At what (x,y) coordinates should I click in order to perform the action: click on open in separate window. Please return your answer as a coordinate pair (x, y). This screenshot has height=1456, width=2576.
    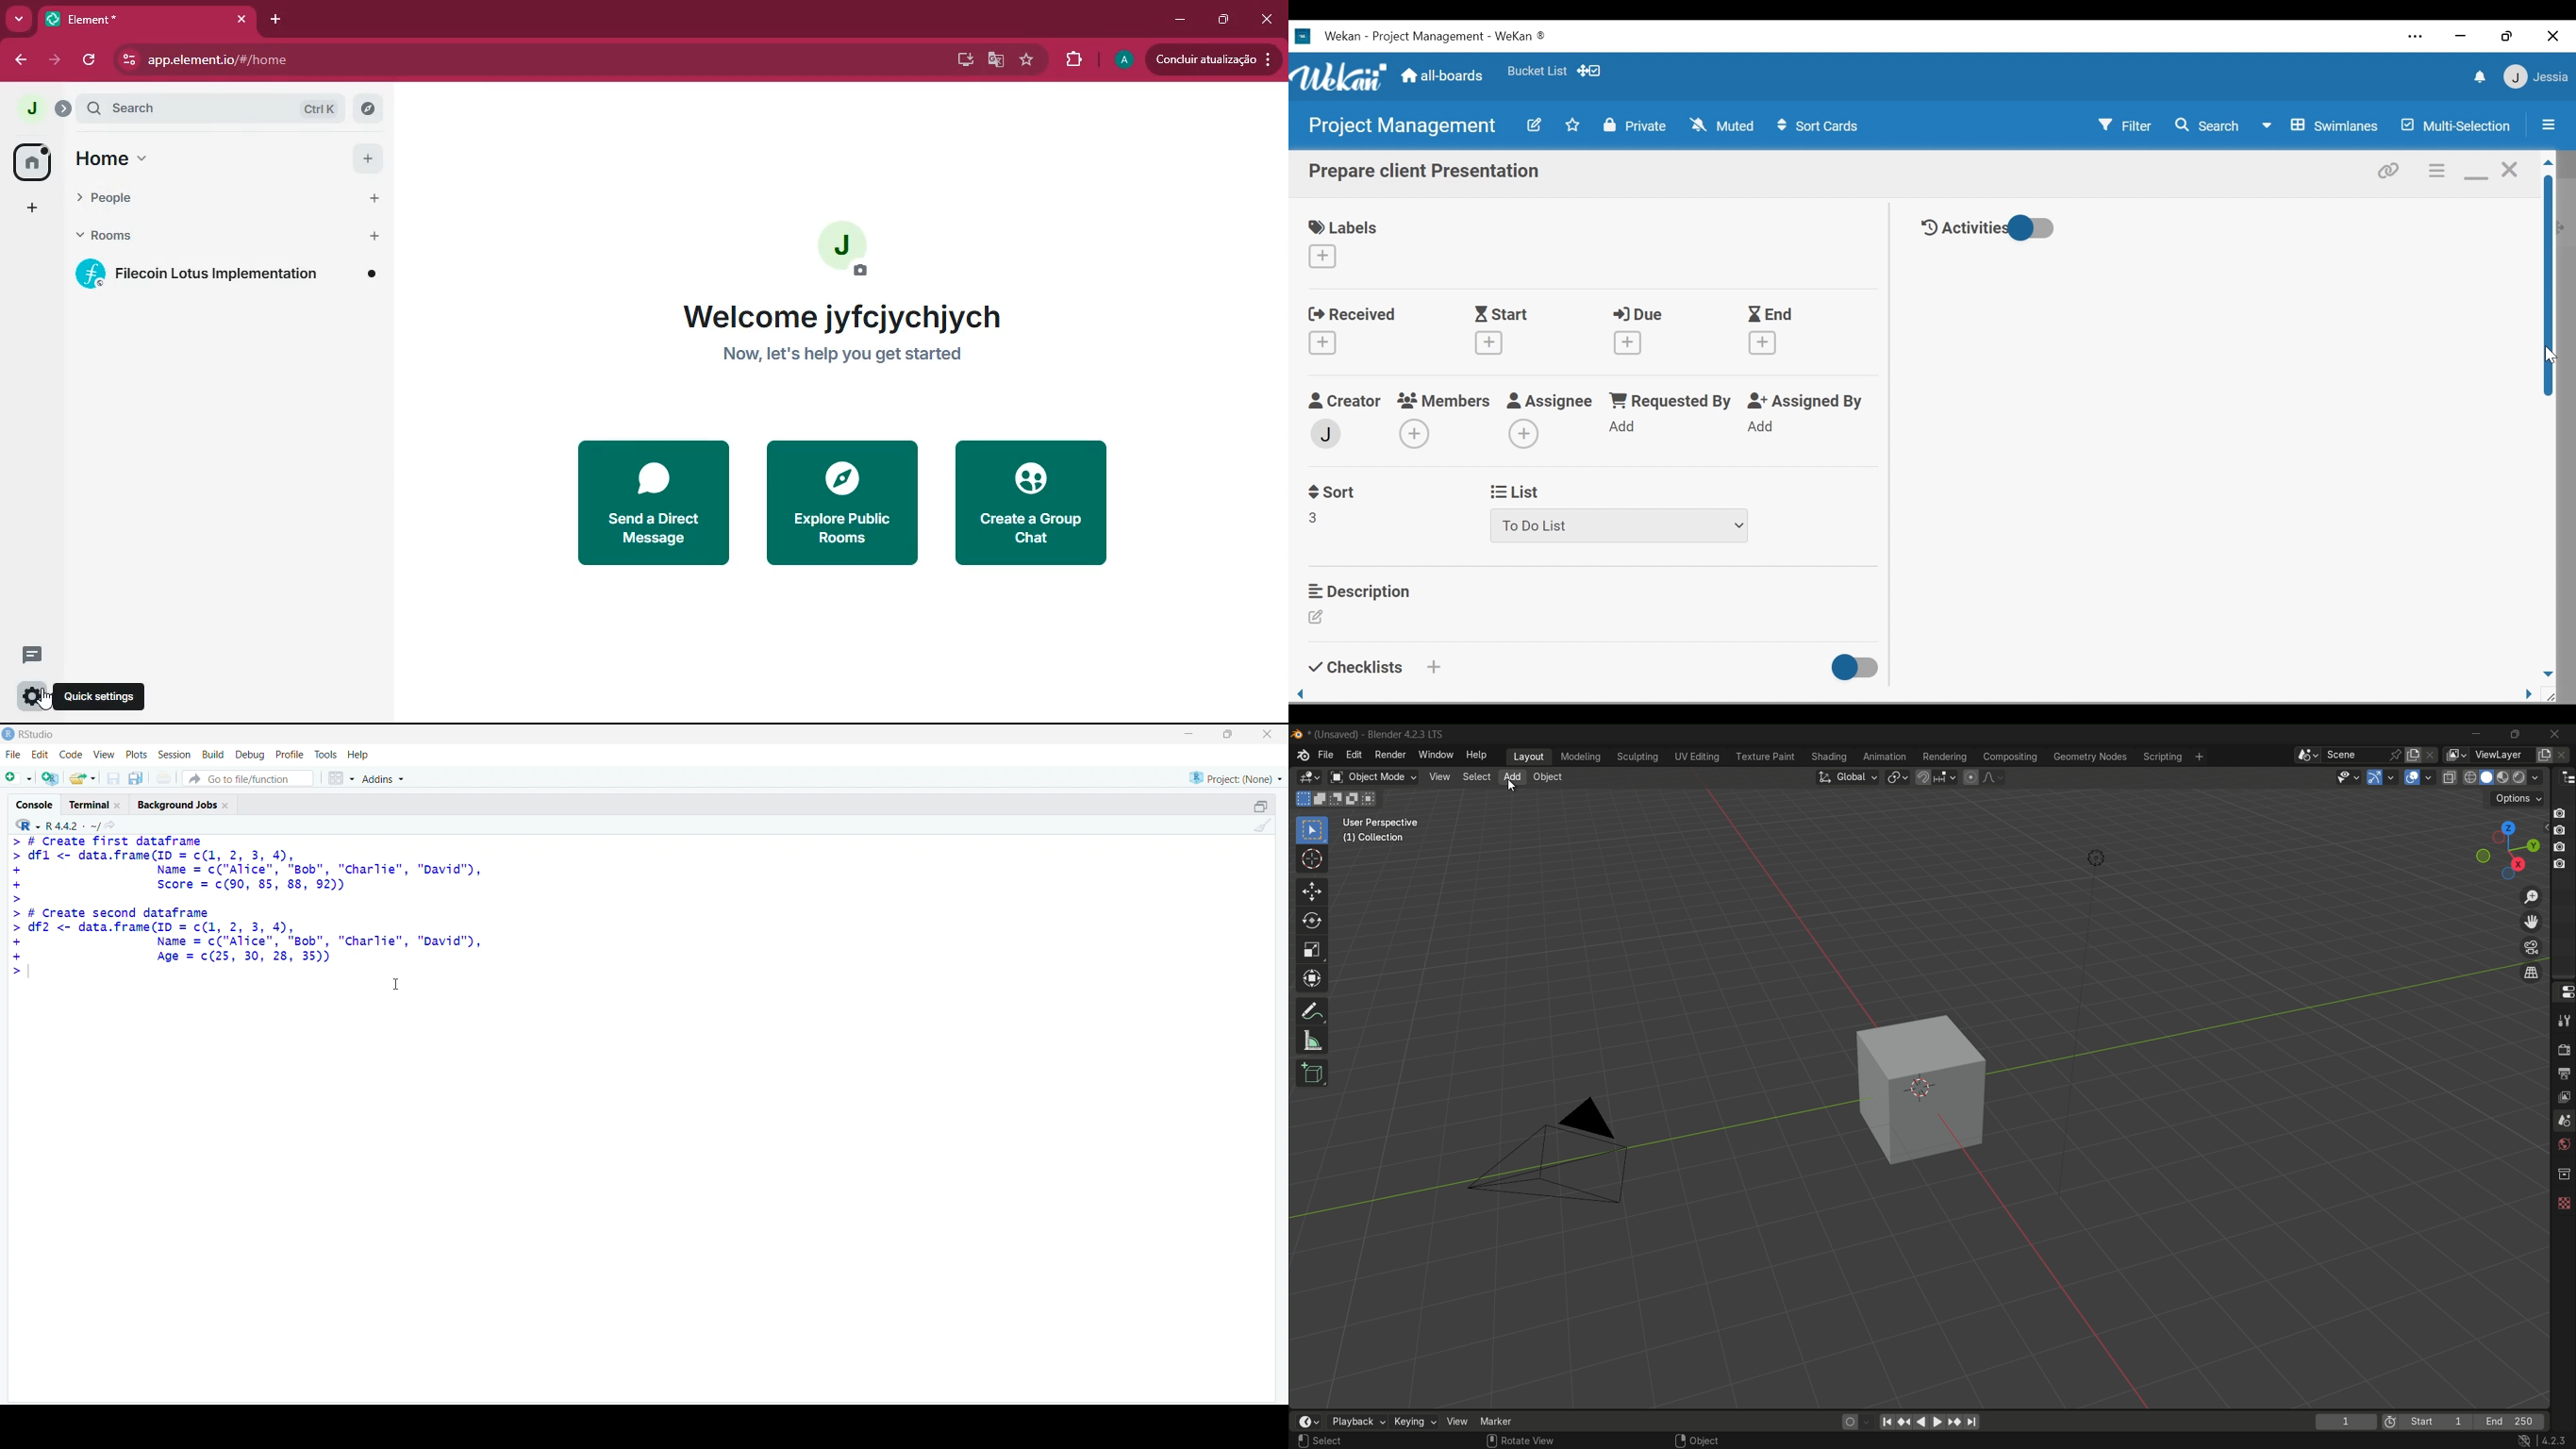
    Looking at the image, I should click on (1262, 806).